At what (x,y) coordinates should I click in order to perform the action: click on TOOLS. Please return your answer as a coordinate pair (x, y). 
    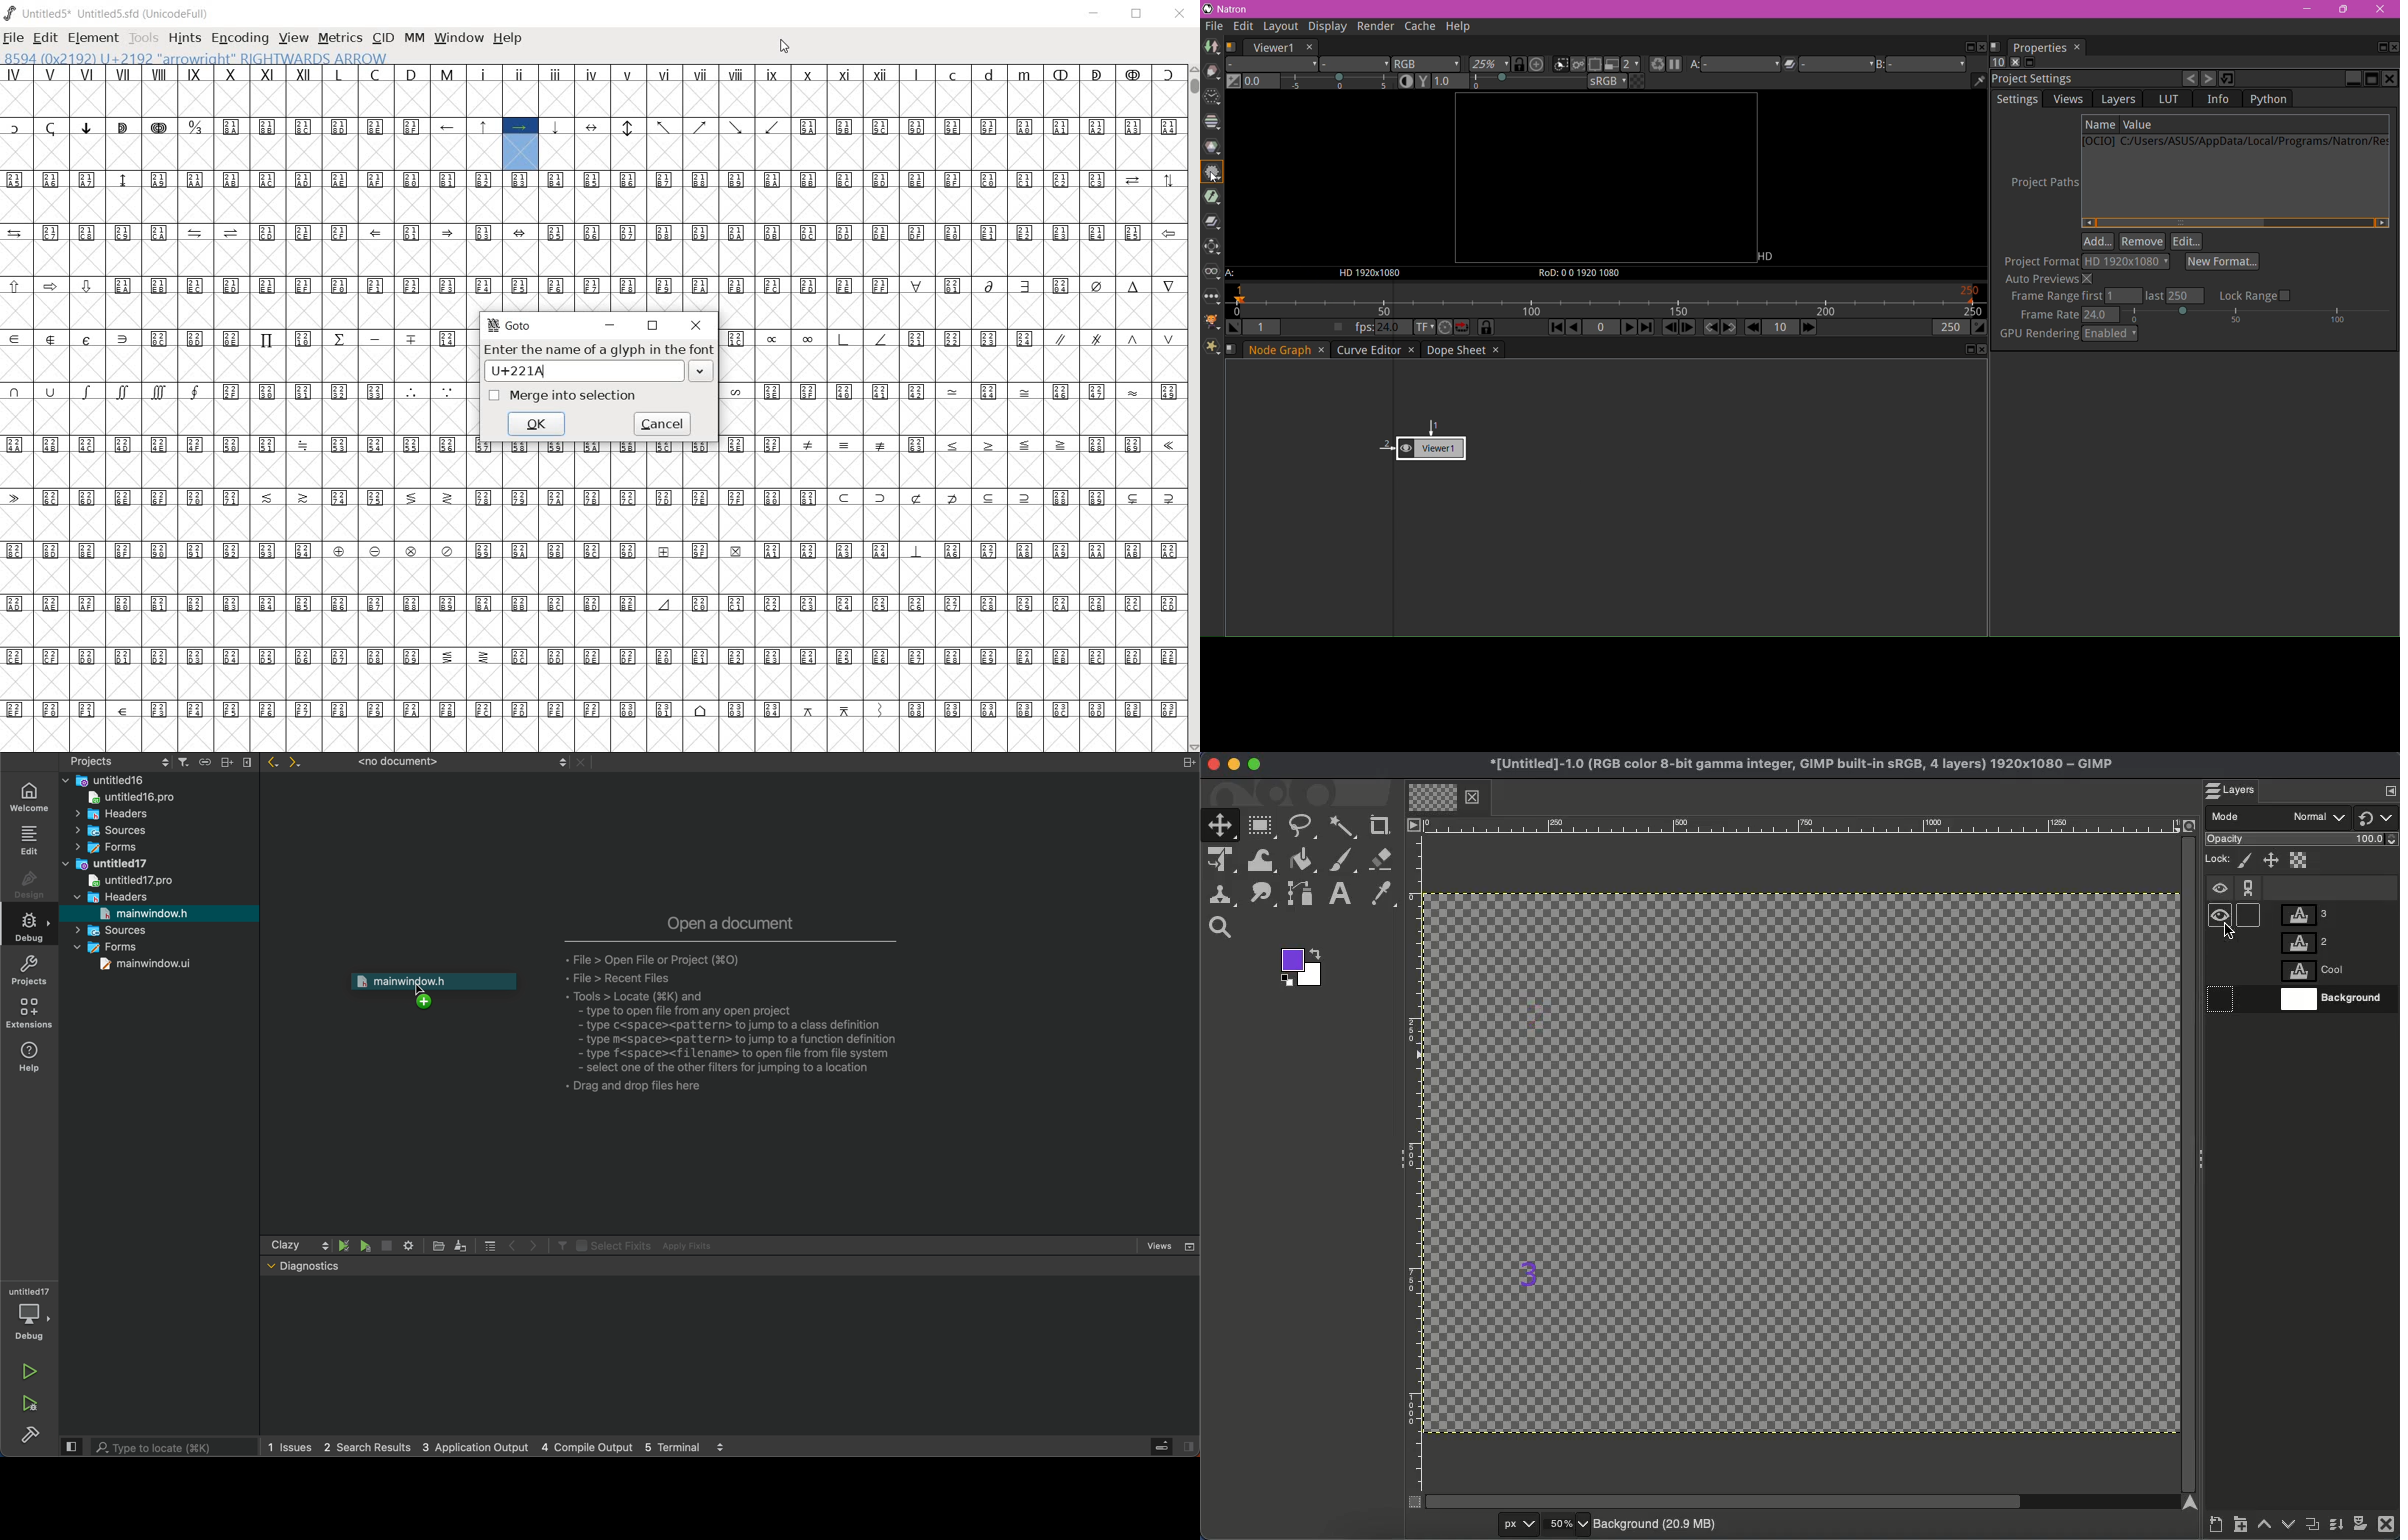
    Looking at the image, I should click on (144, 38).